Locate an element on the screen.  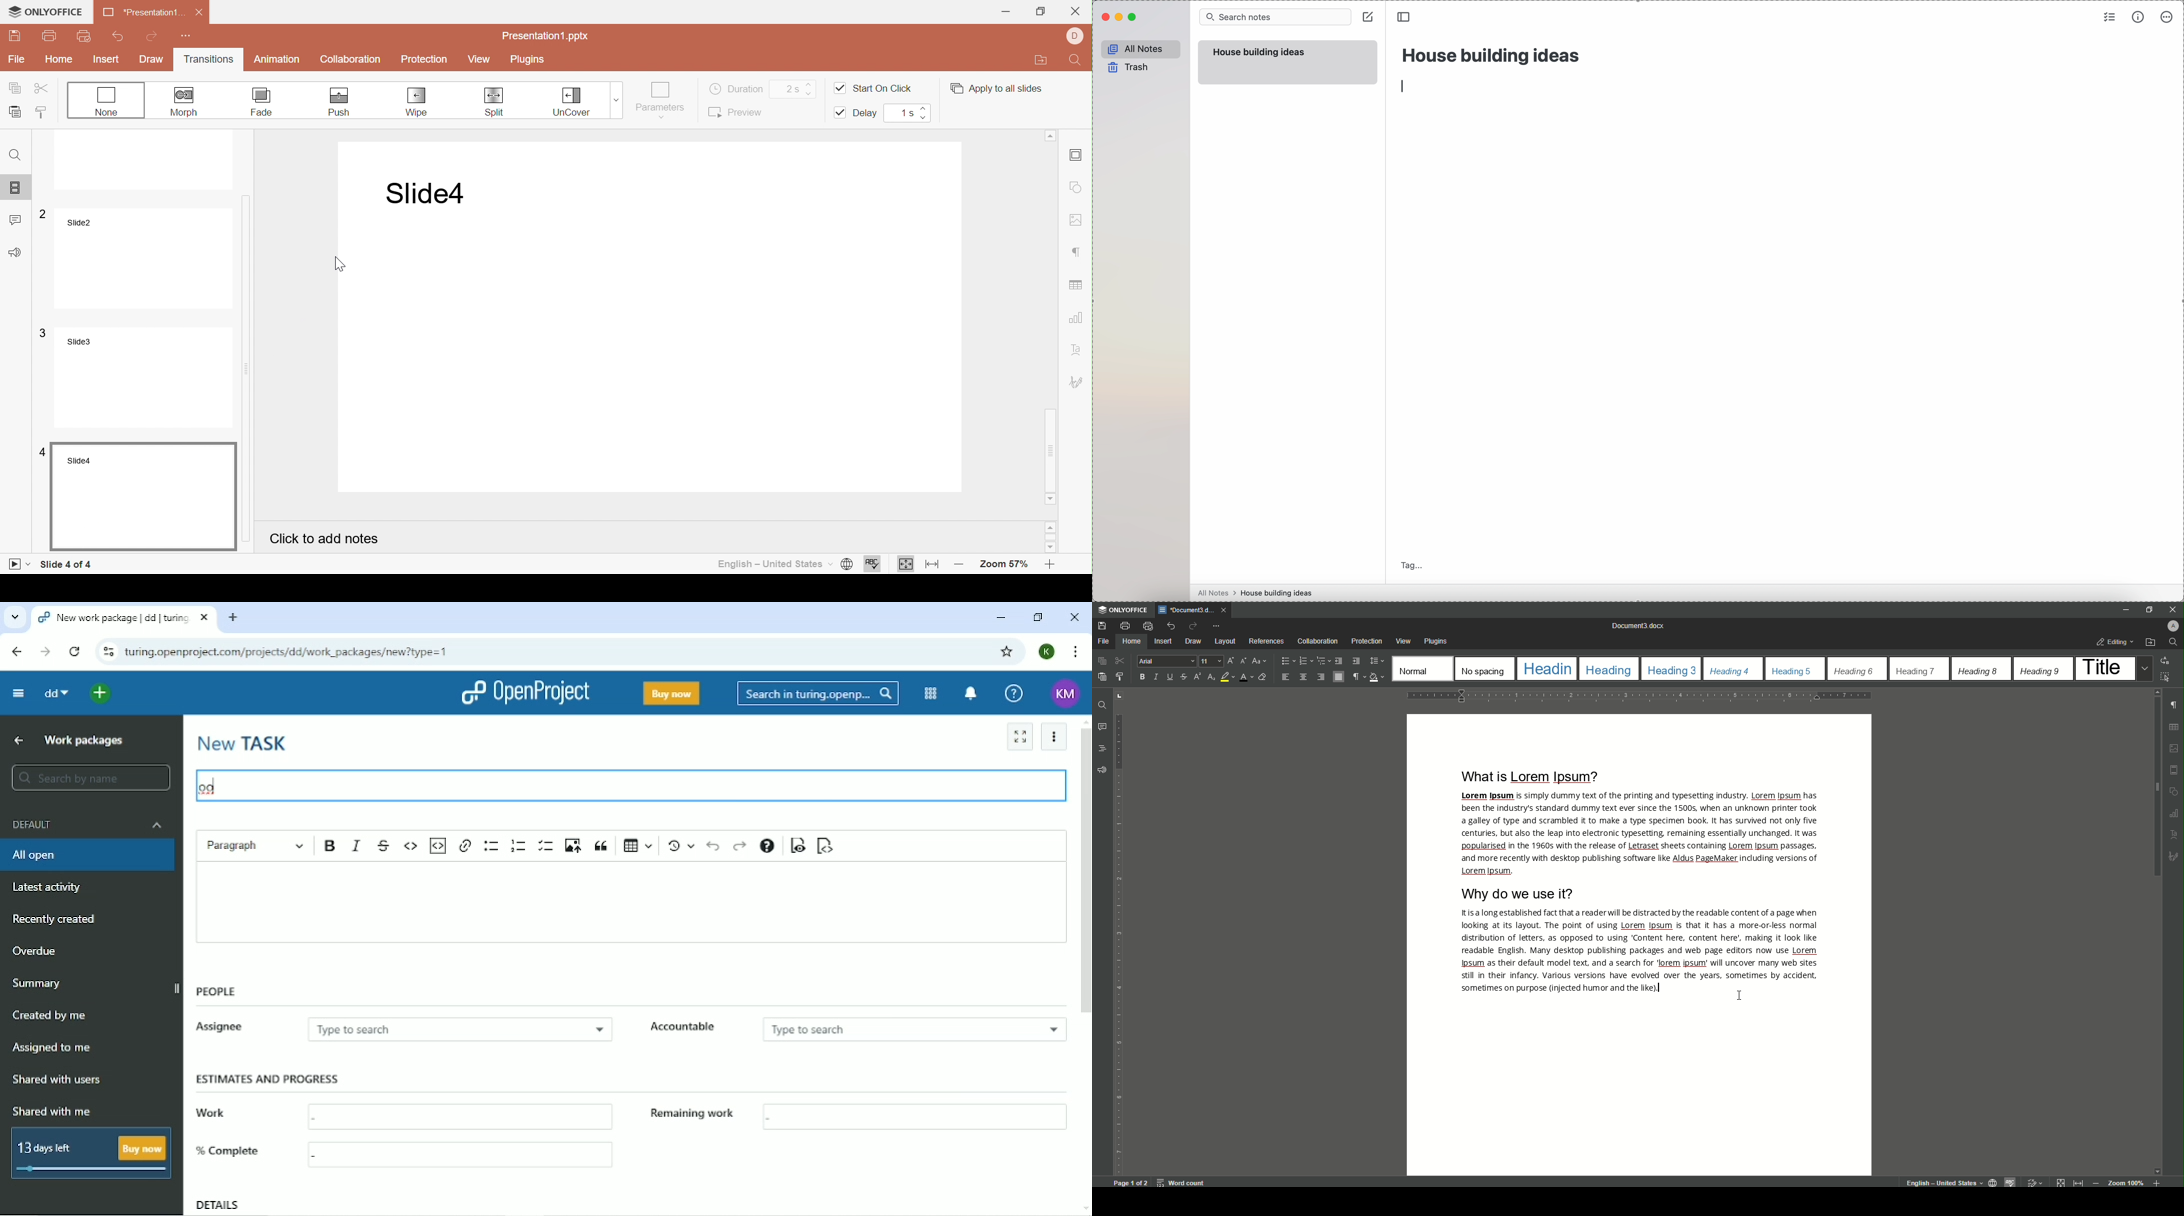
metrics is located at coordinates (2138, 18).